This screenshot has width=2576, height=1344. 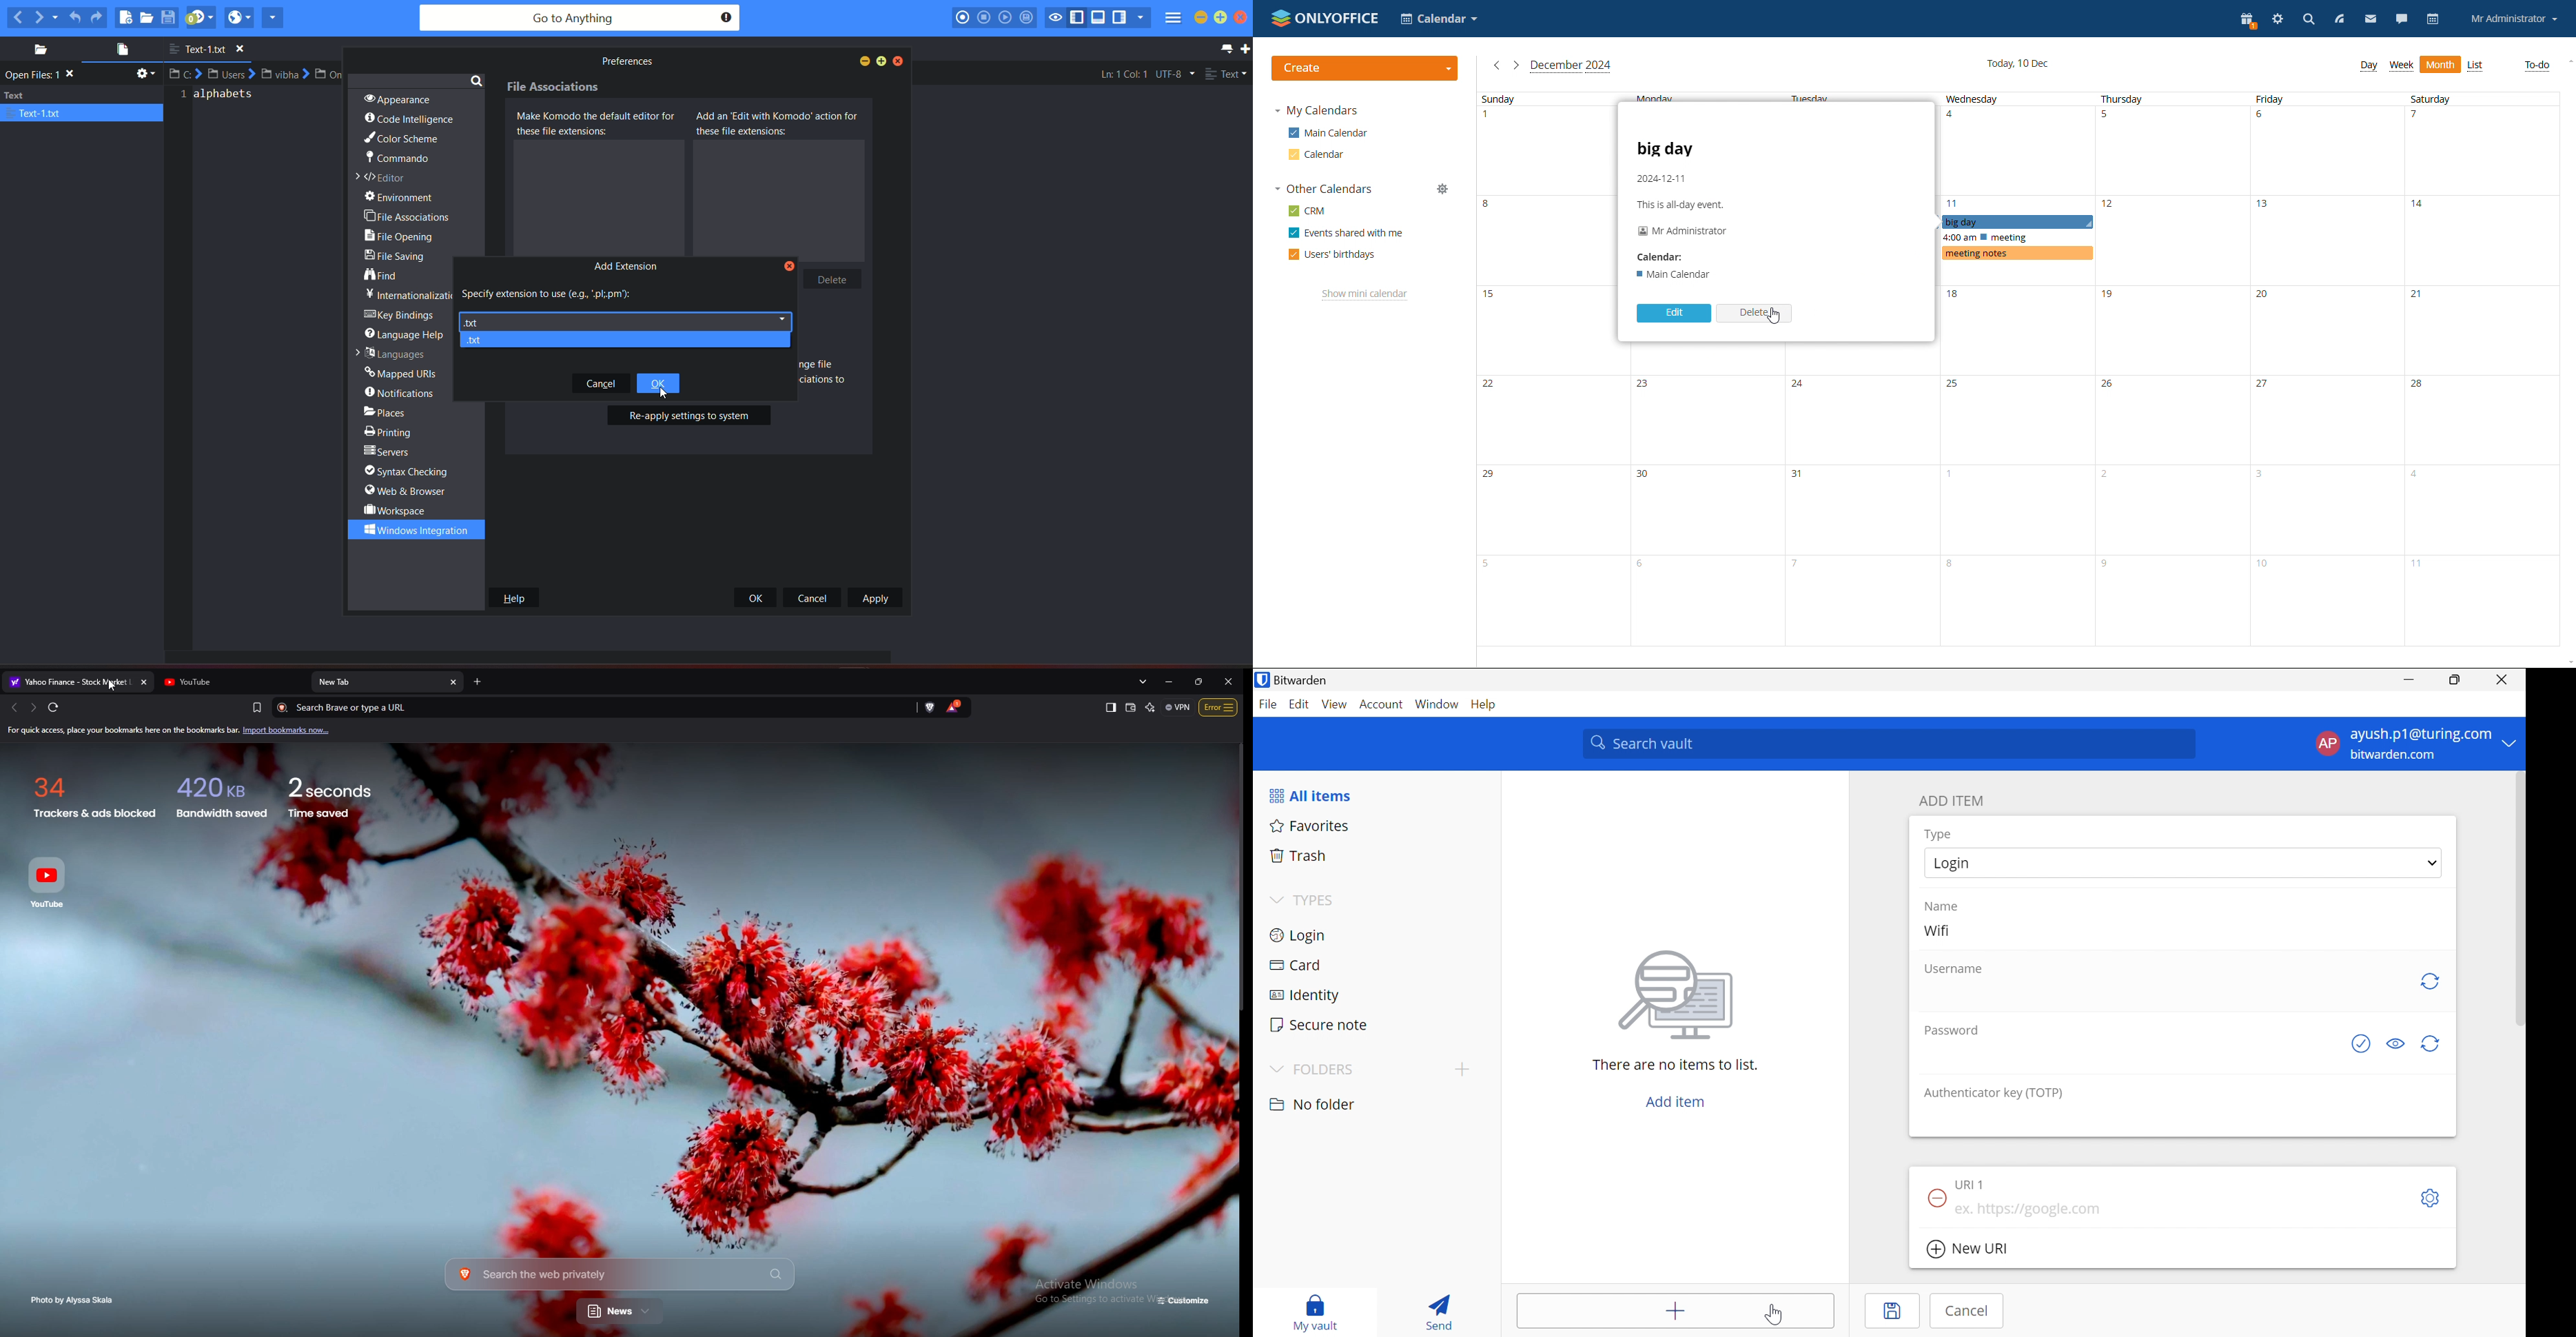 What do you see at coordinates (2476, 66) in the screenshot?
I see `list view` at bounding box center [2476, 66].